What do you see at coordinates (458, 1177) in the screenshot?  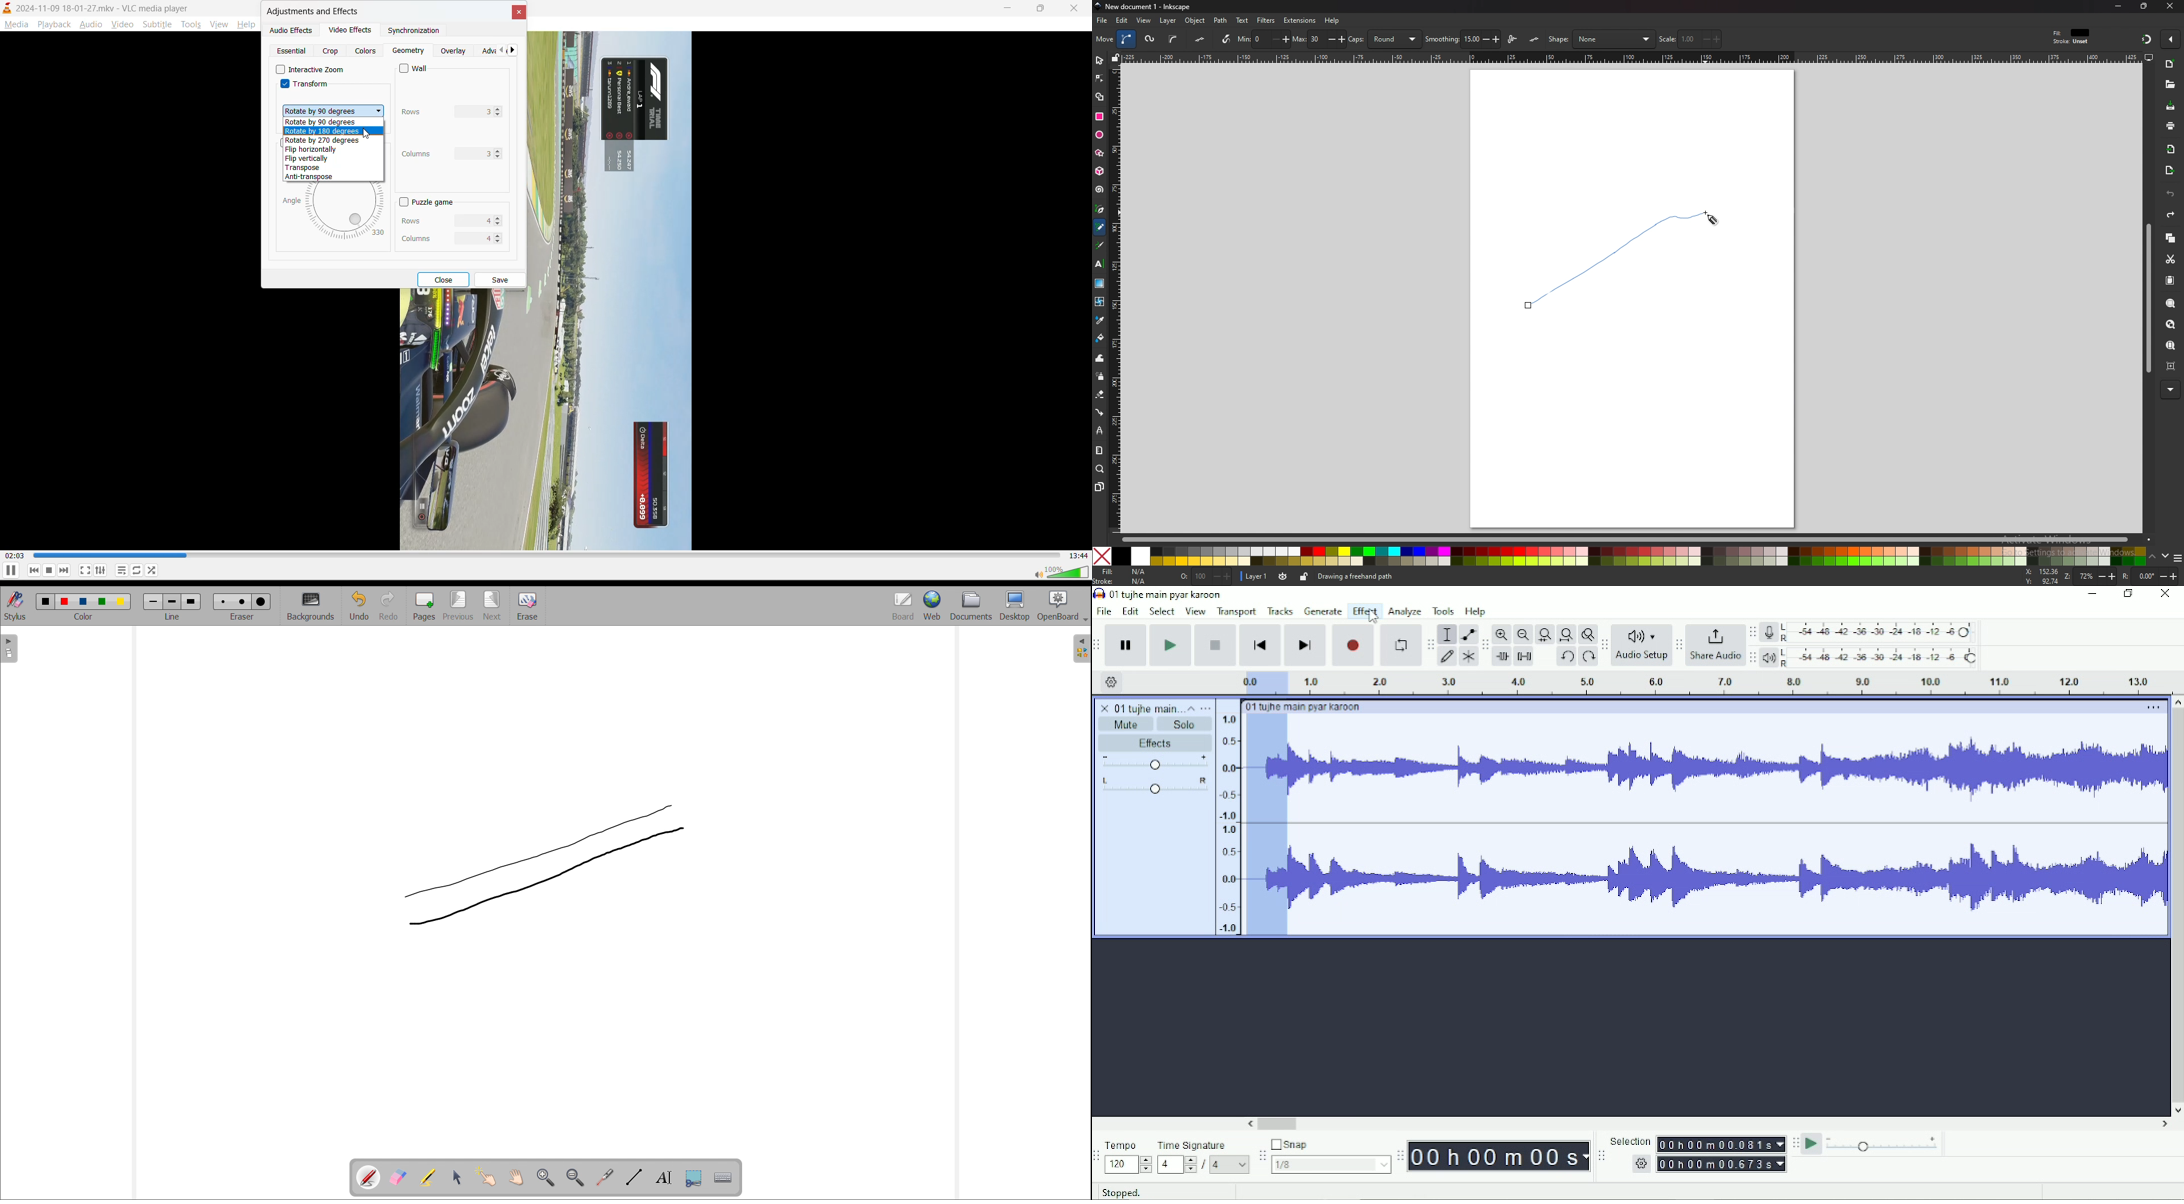 I see `select and modify objects` at bounding box center [458, 1177].